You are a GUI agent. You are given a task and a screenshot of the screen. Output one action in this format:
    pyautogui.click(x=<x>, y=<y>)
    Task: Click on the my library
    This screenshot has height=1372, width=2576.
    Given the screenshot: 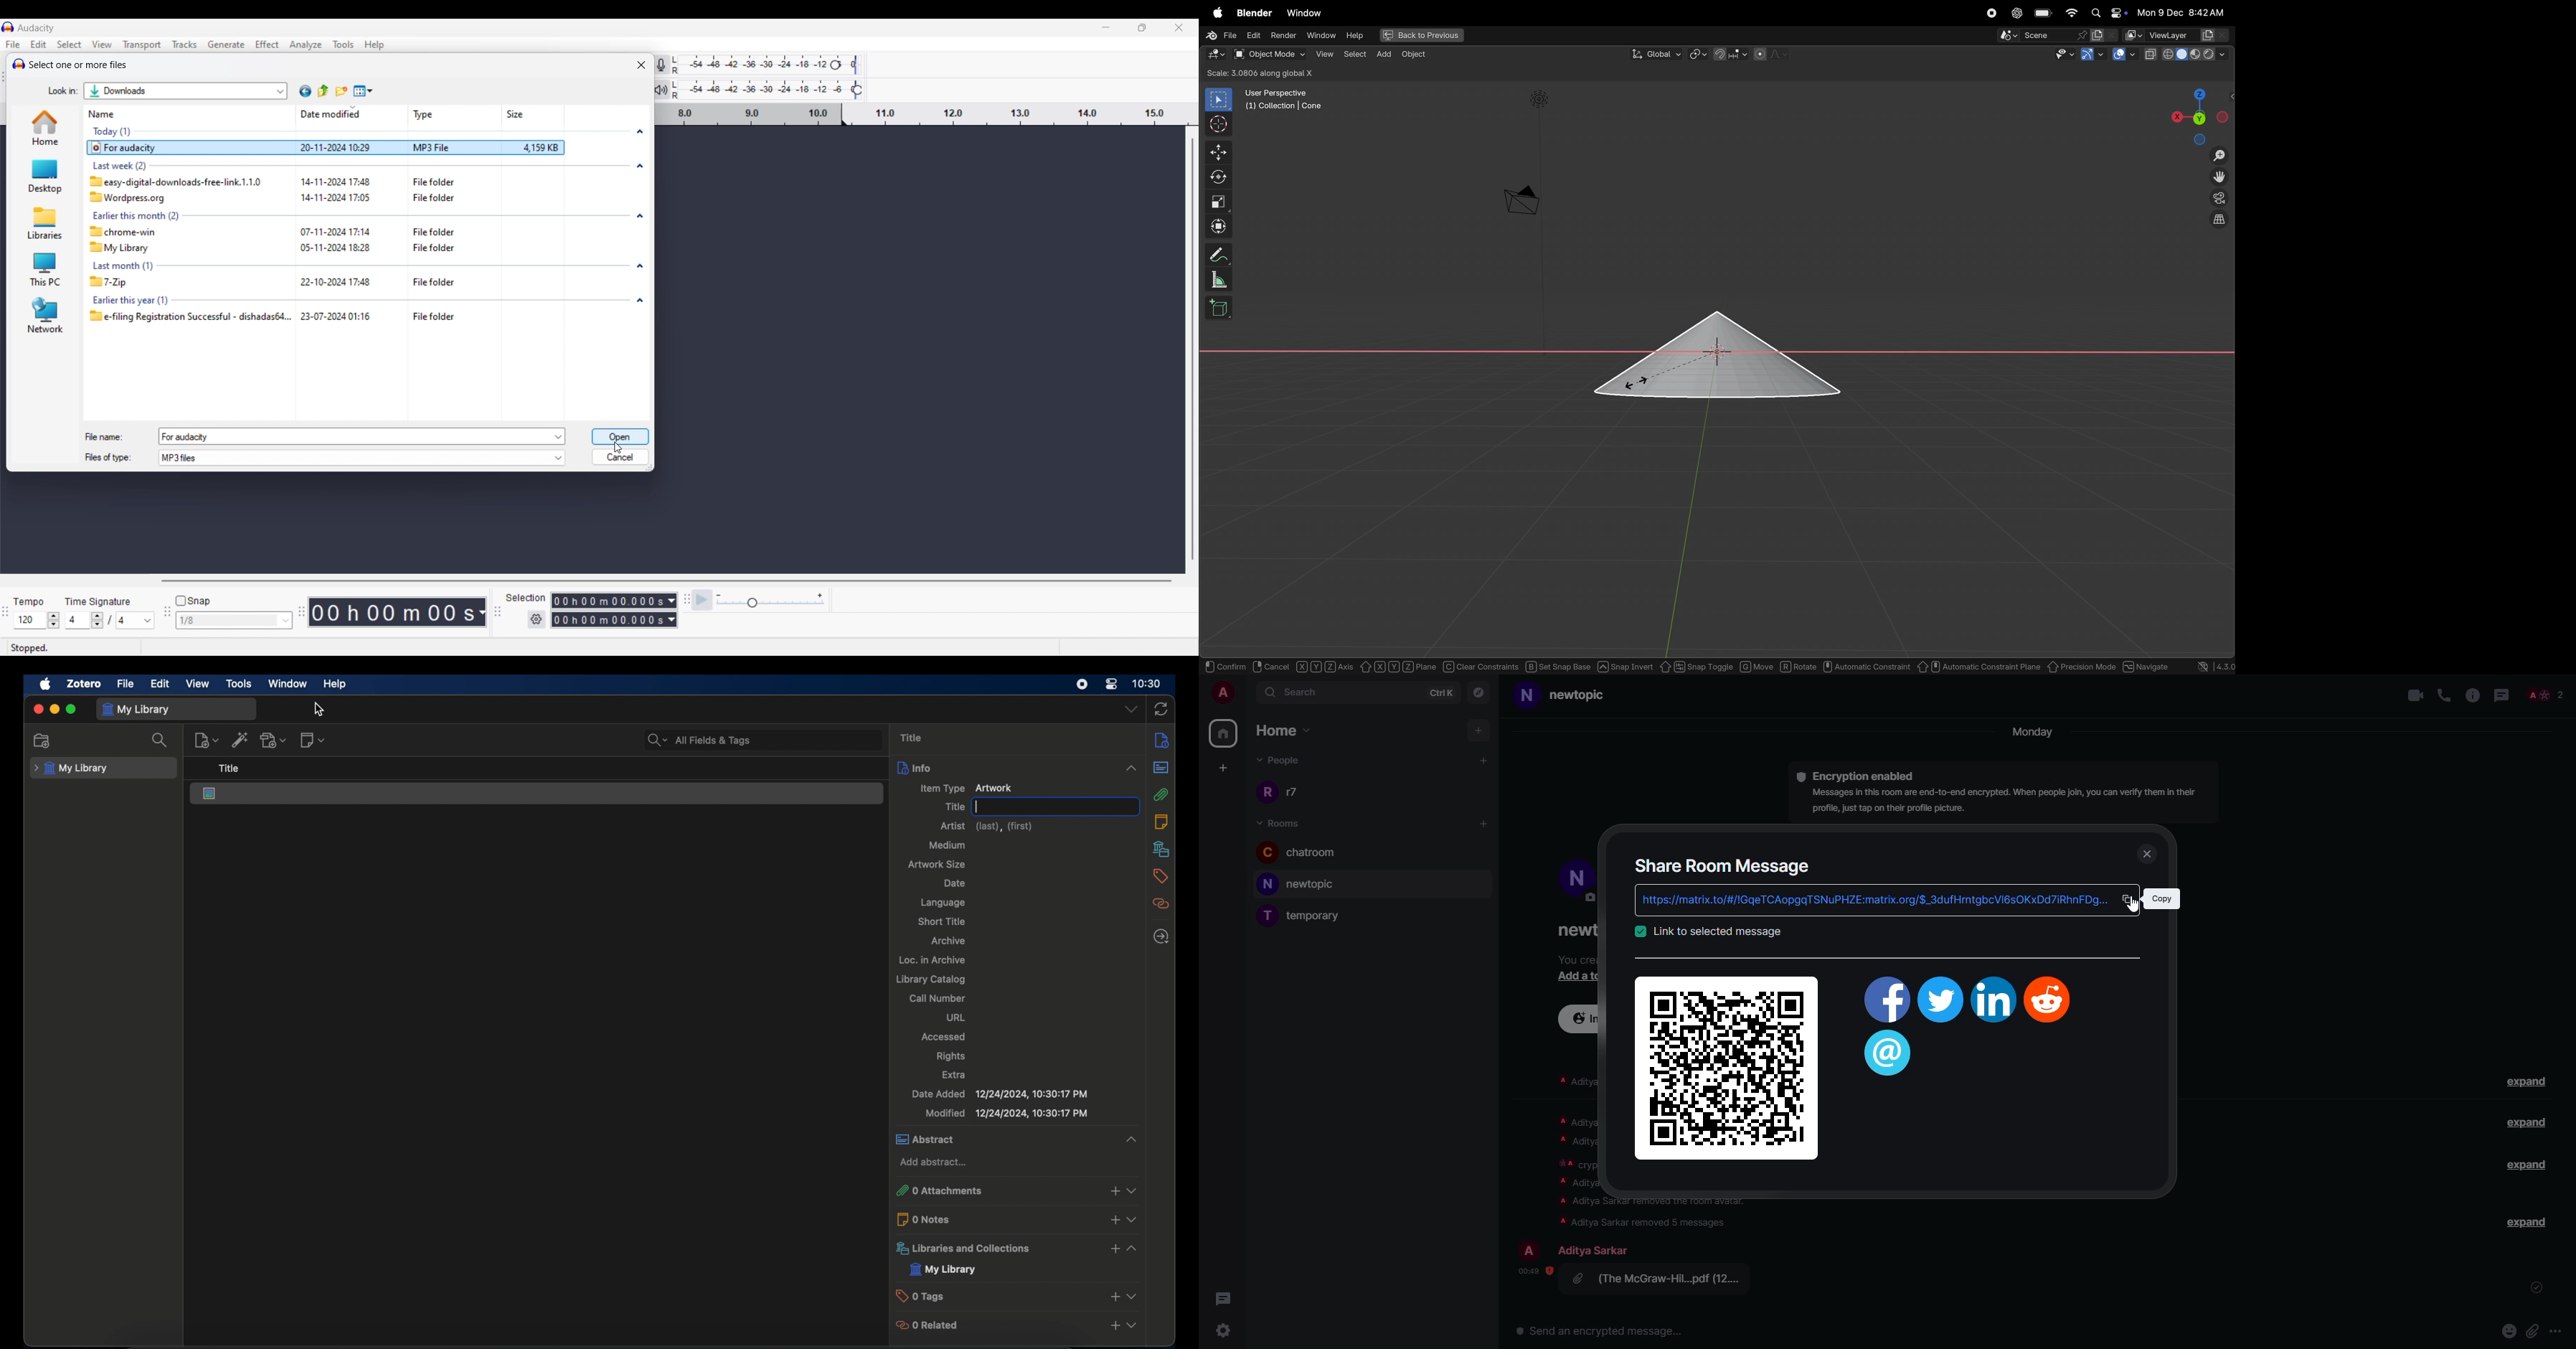 What is the action you would take?
    pyautogui.click(x=944, y=1269)
    